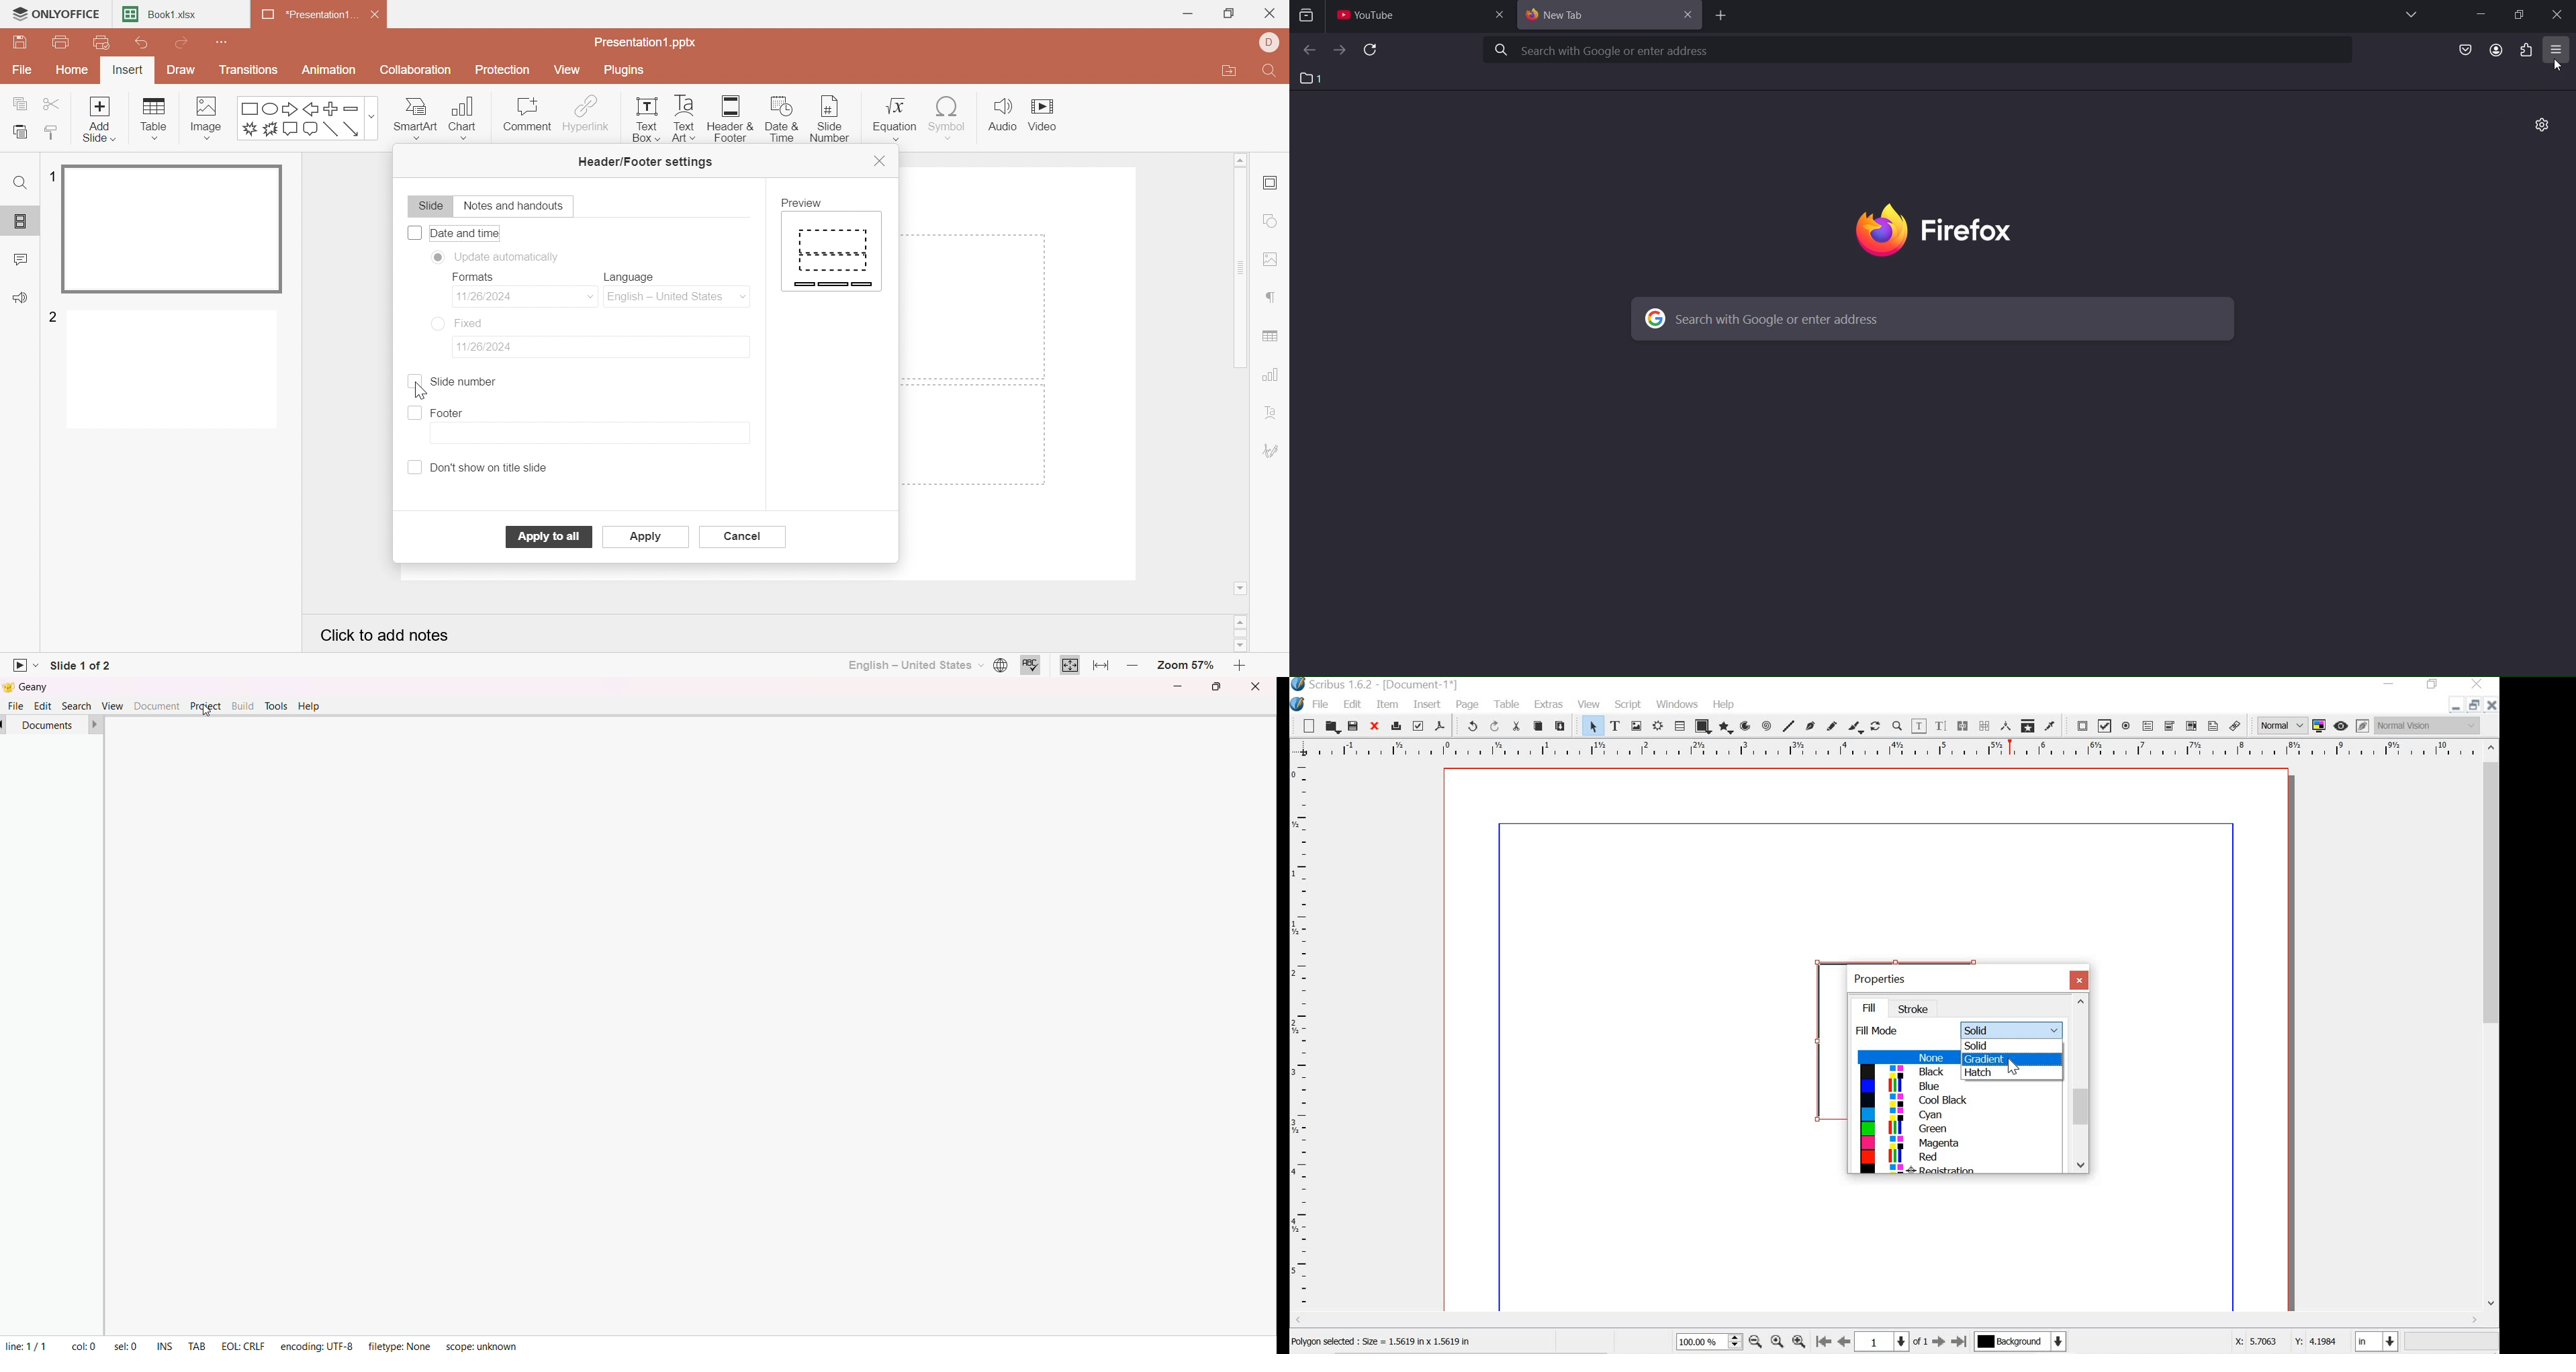 The image size is (2576, 1372). Describe the element at coordinates (1956, 1157) in the screenshot. I see `red` at that location.